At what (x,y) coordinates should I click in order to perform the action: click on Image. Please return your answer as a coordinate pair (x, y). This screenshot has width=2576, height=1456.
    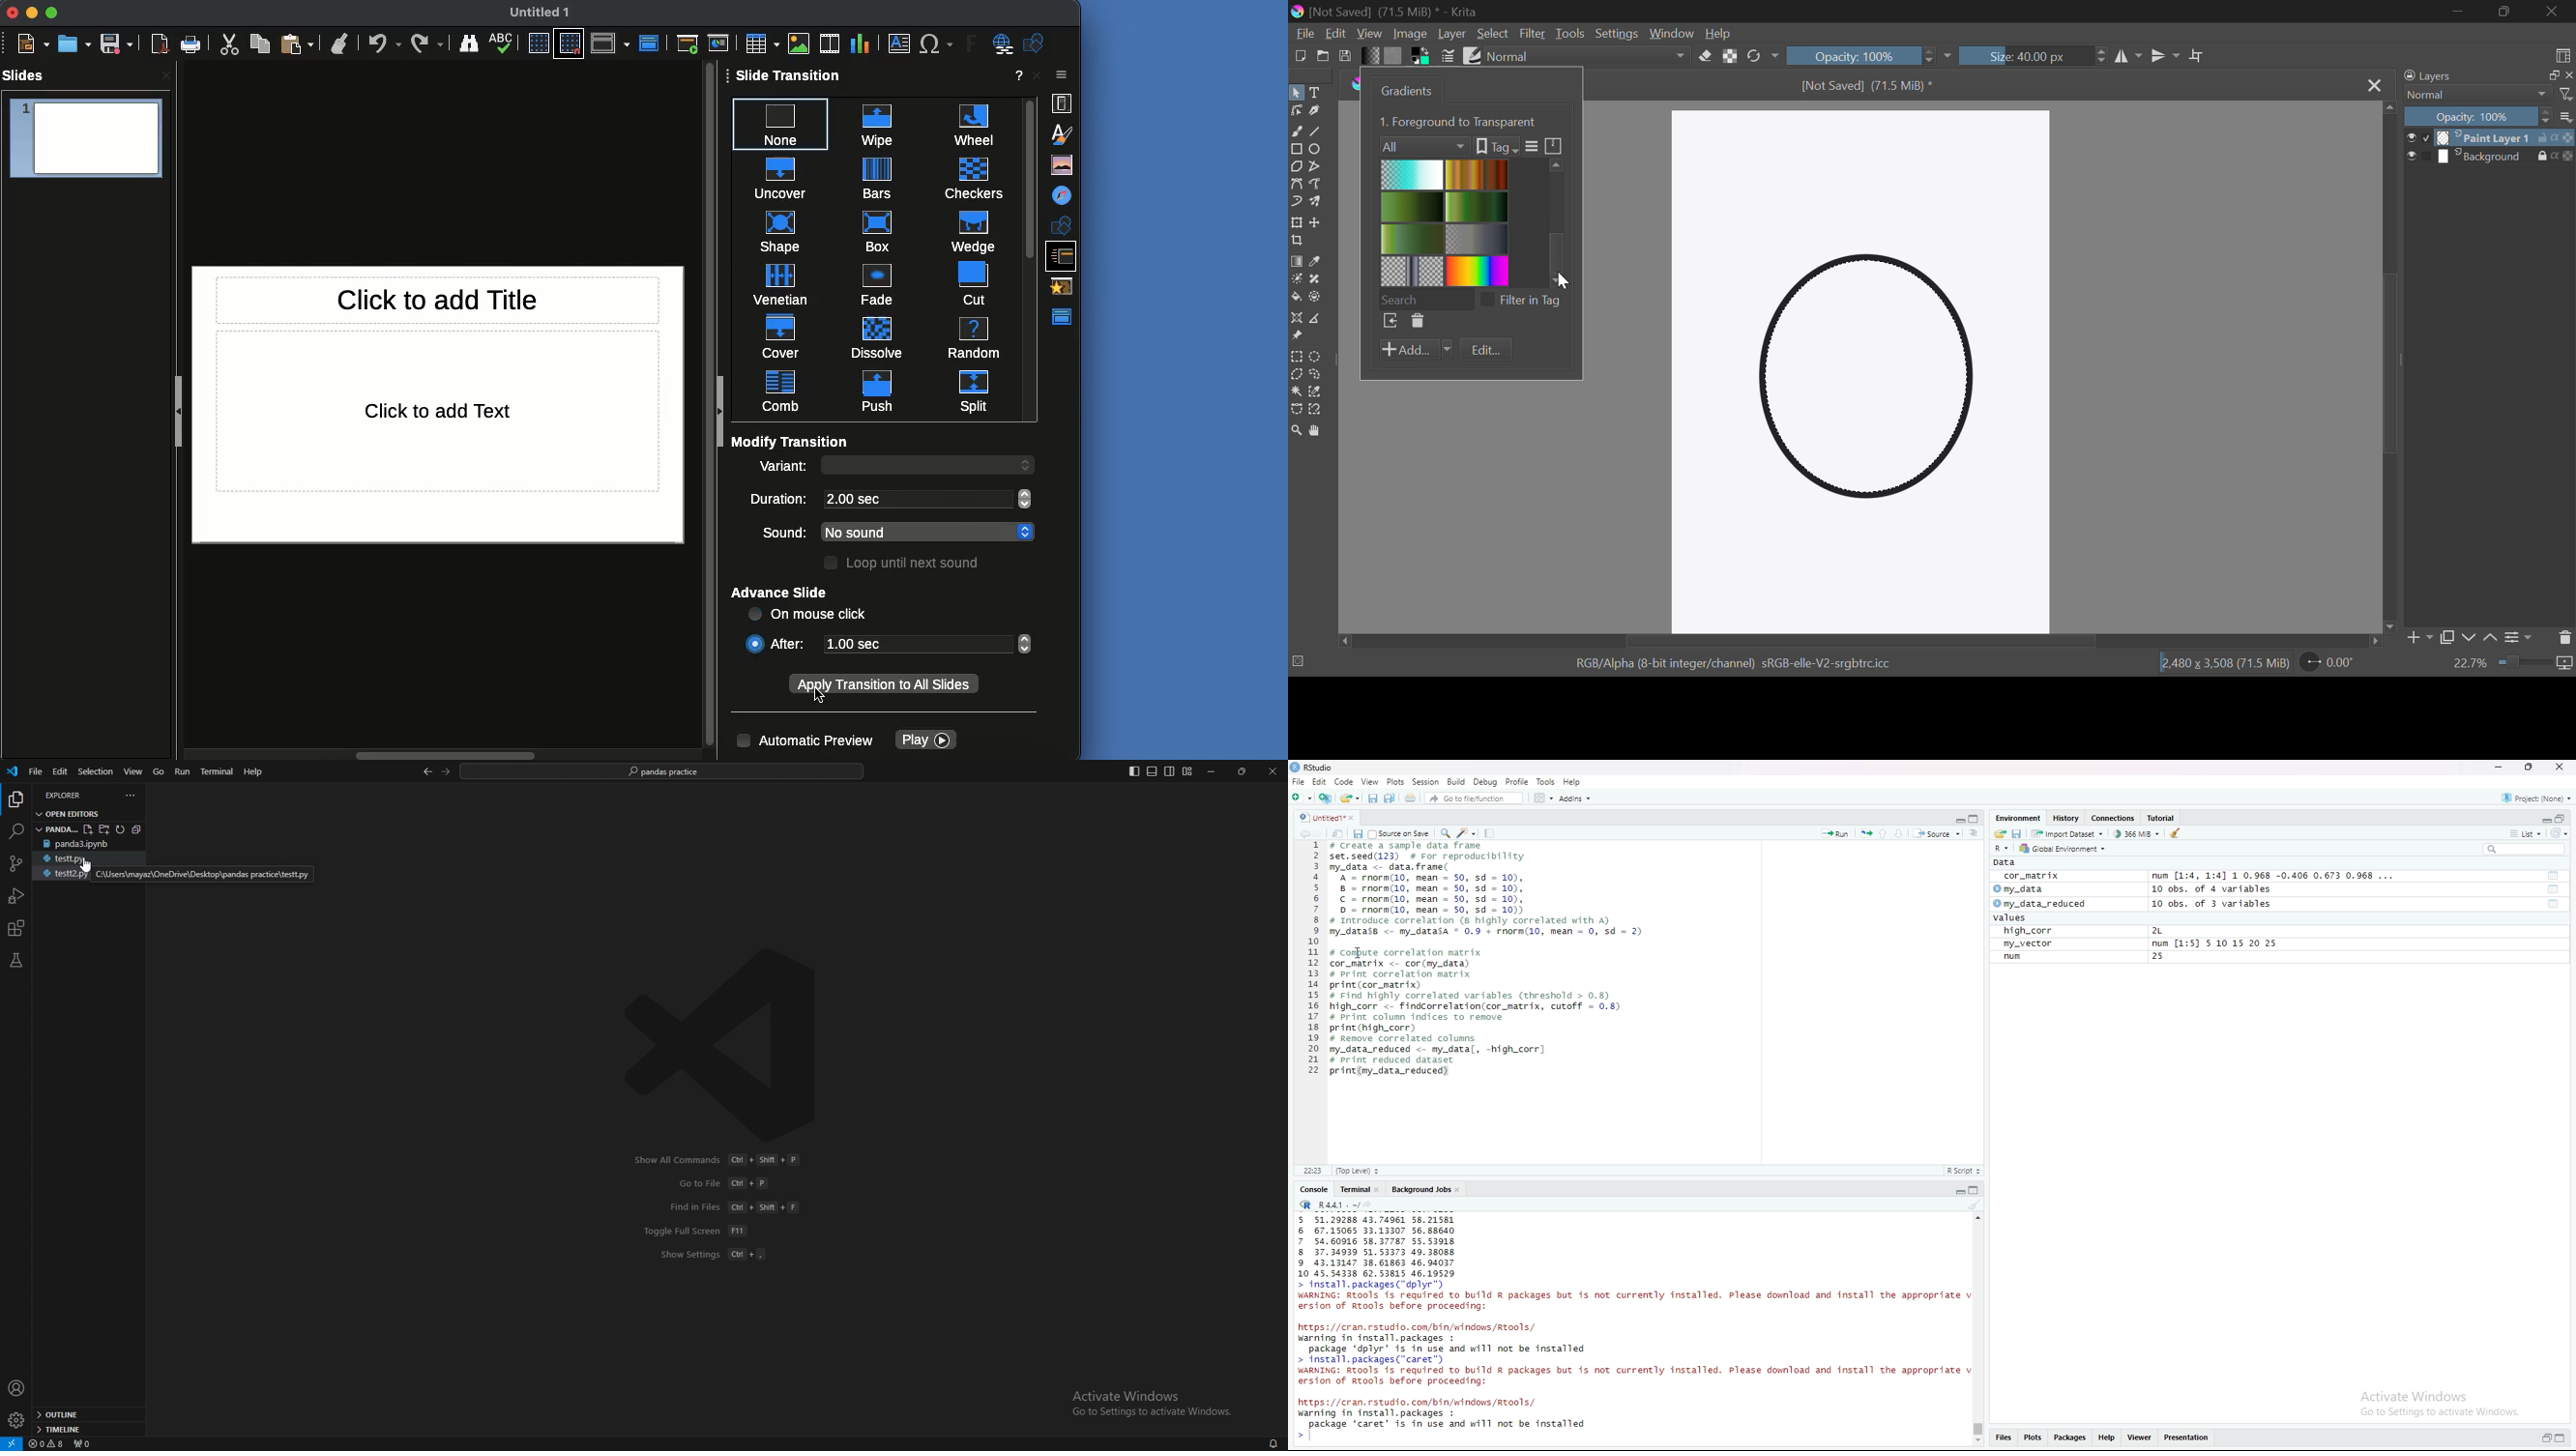
    Looking at the image, I should click on (800, 42).